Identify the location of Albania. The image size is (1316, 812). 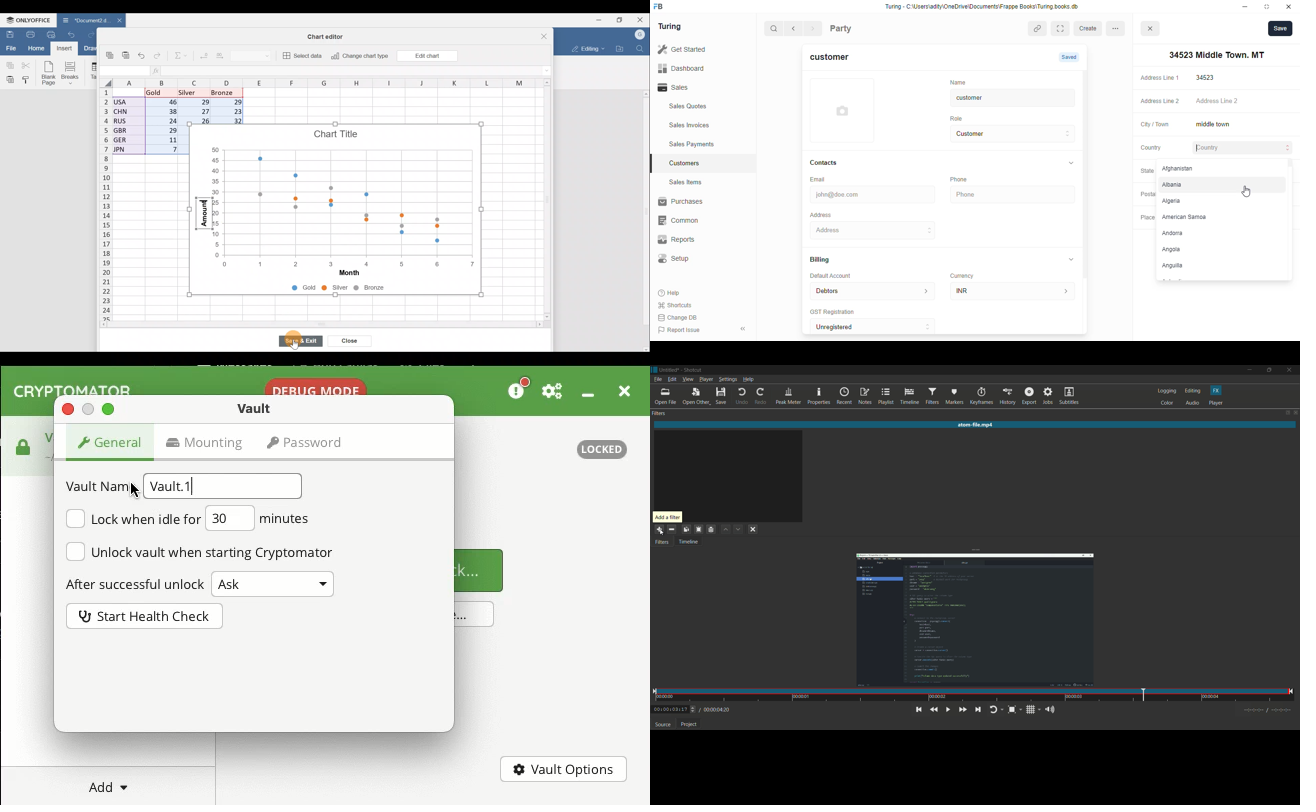
(1219, 186).